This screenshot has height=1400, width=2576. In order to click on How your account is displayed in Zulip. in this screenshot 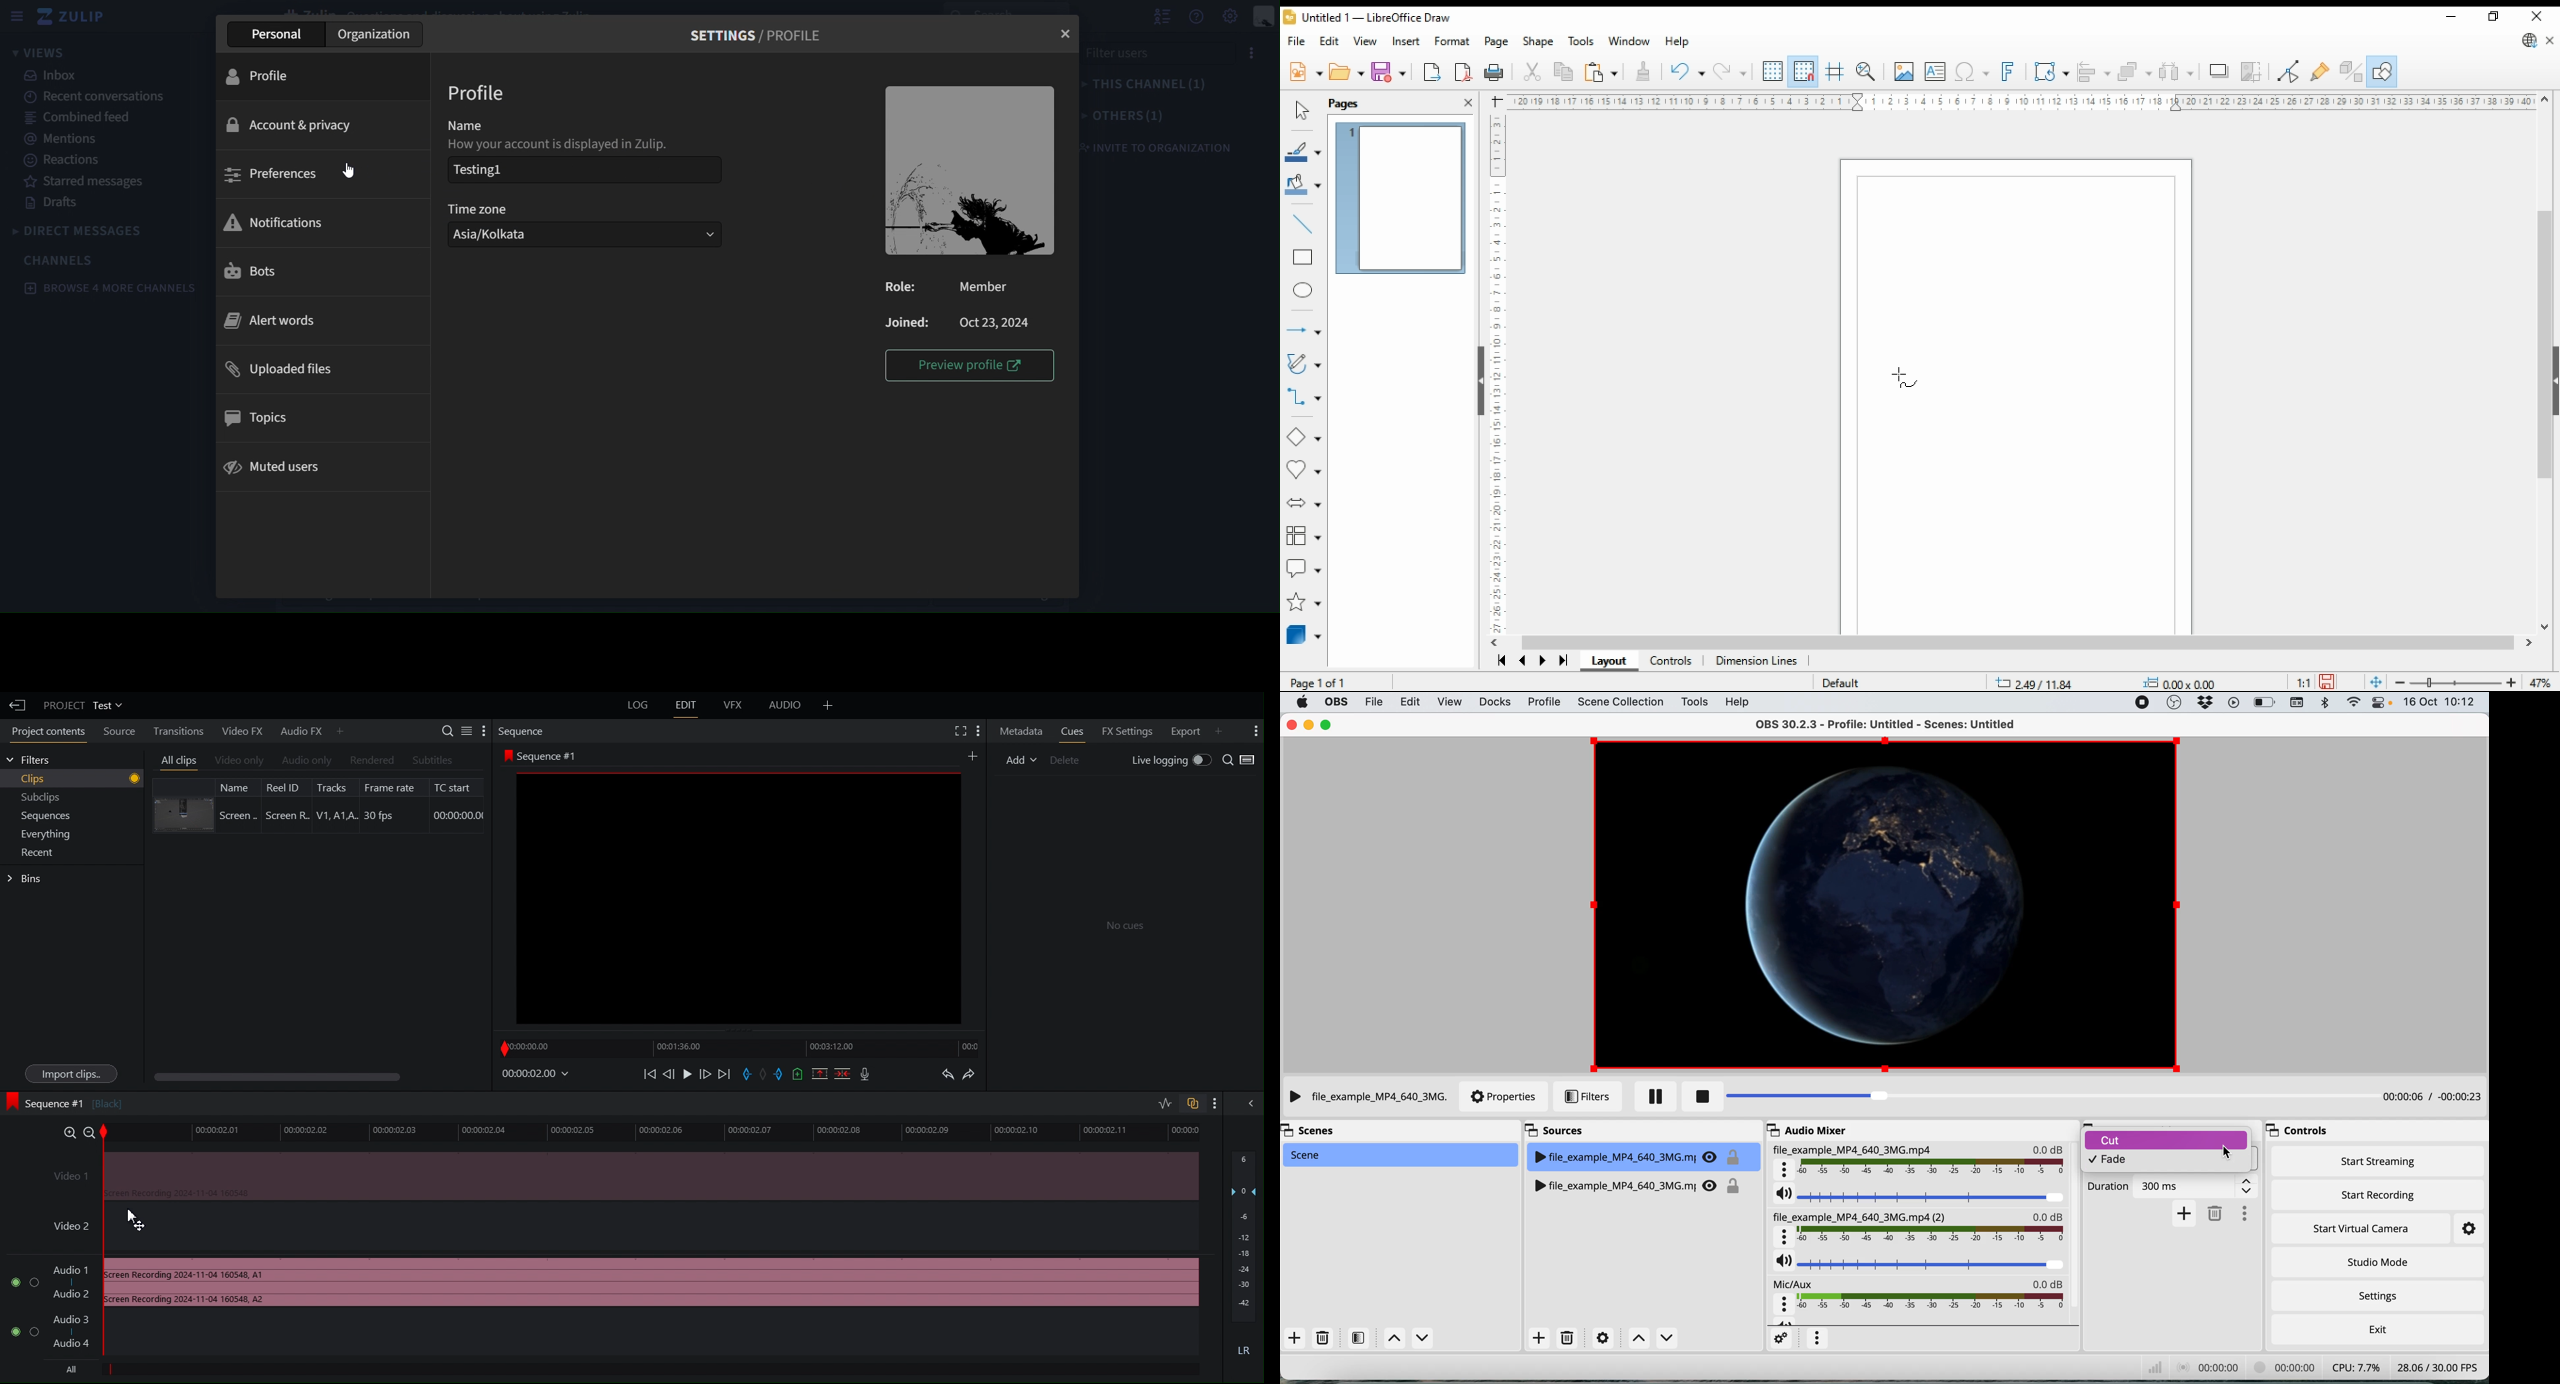, I will do `click(562, 144)`.